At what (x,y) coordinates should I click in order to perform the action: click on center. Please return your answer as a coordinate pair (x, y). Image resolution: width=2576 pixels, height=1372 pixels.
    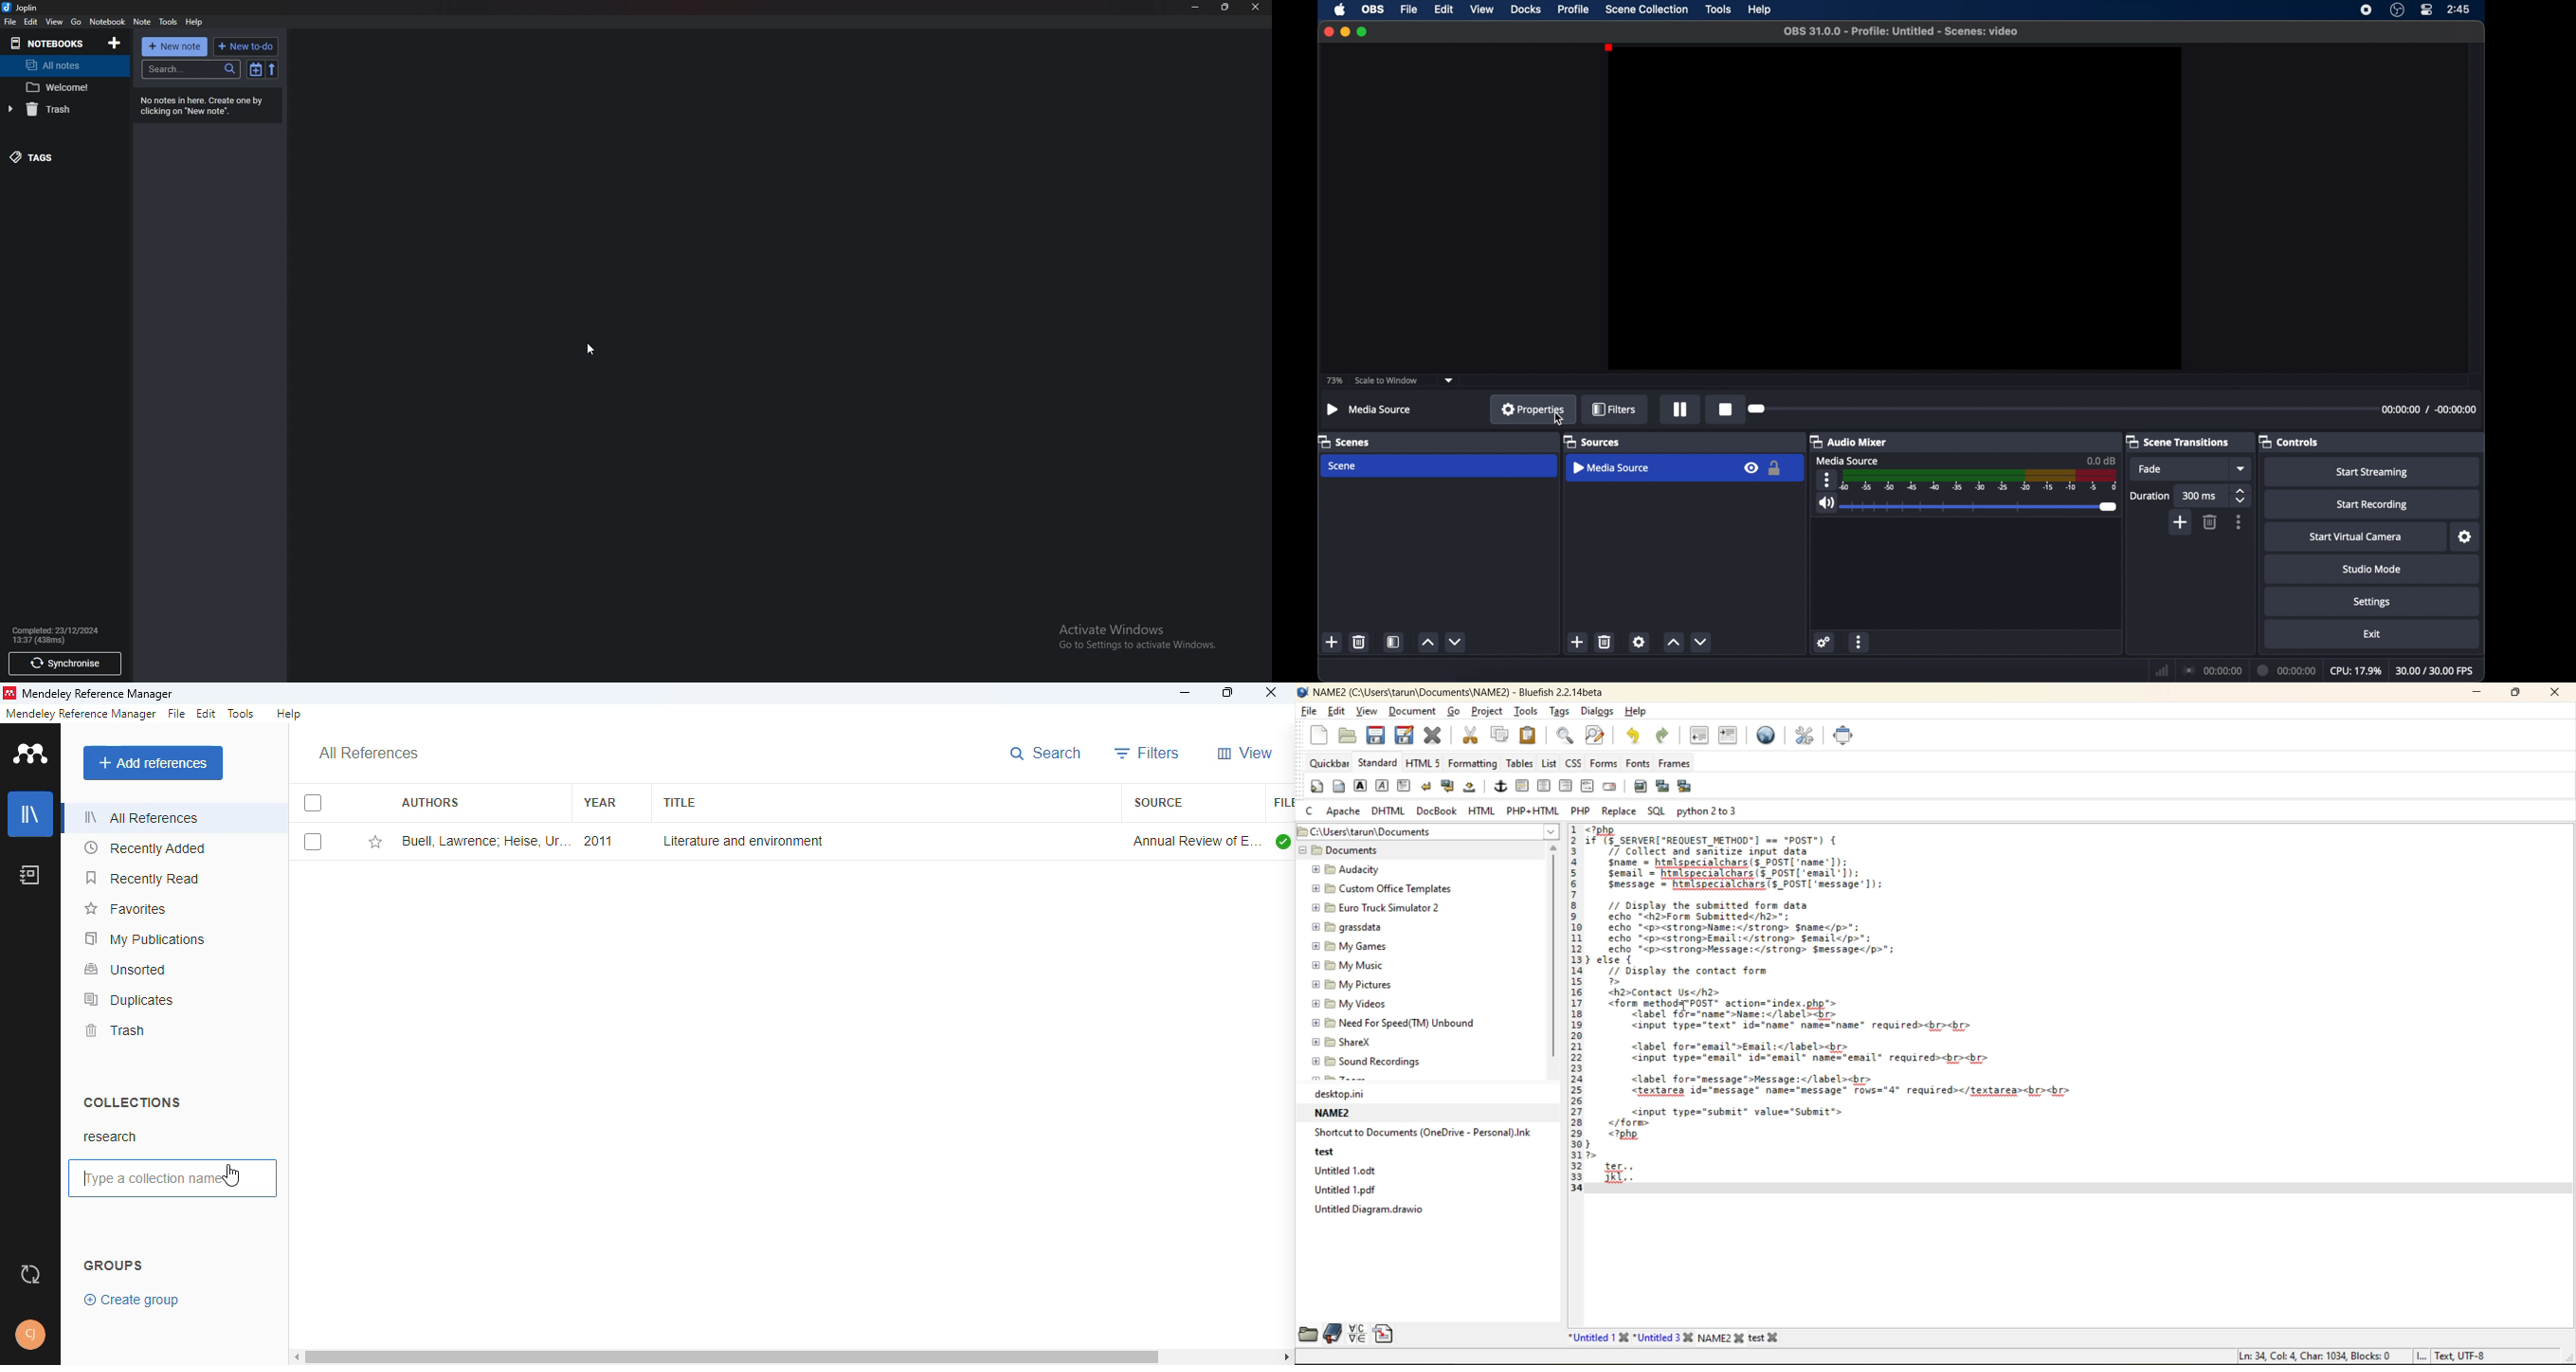
    Looking at the image, I should click on (1545, 787).